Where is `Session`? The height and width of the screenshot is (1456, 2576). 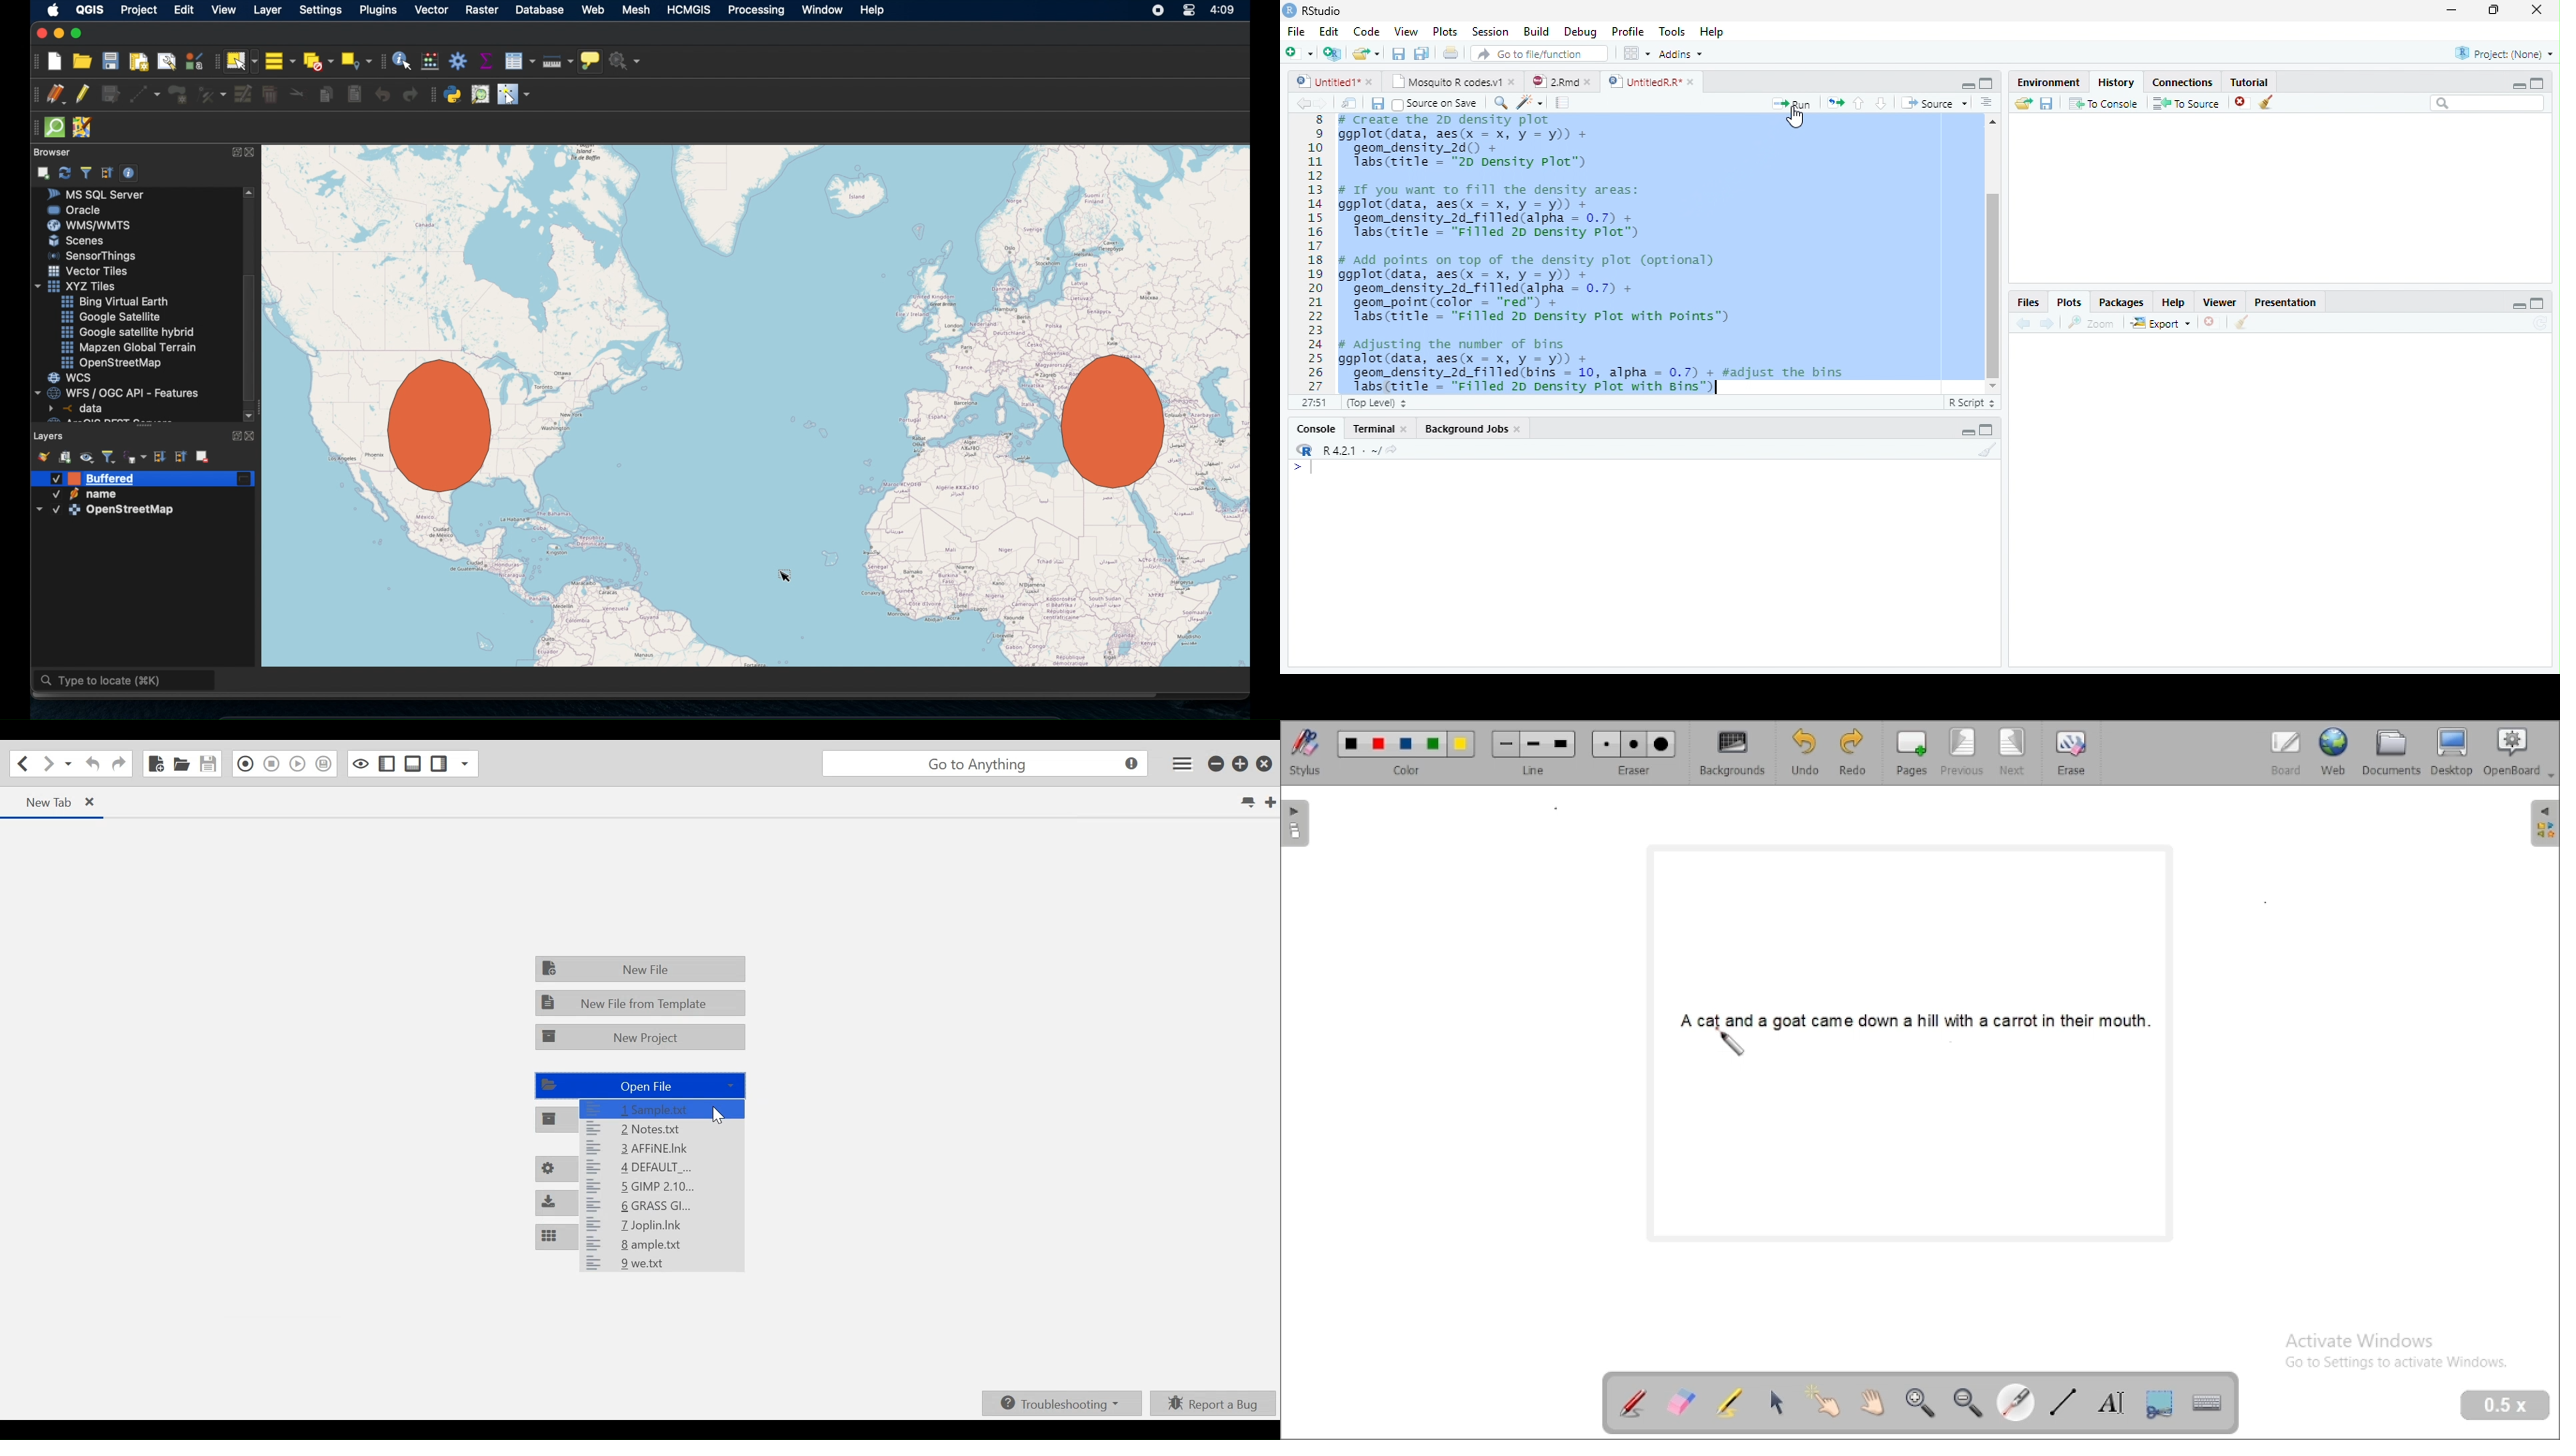
Session is located at coordinates (1491, 32).